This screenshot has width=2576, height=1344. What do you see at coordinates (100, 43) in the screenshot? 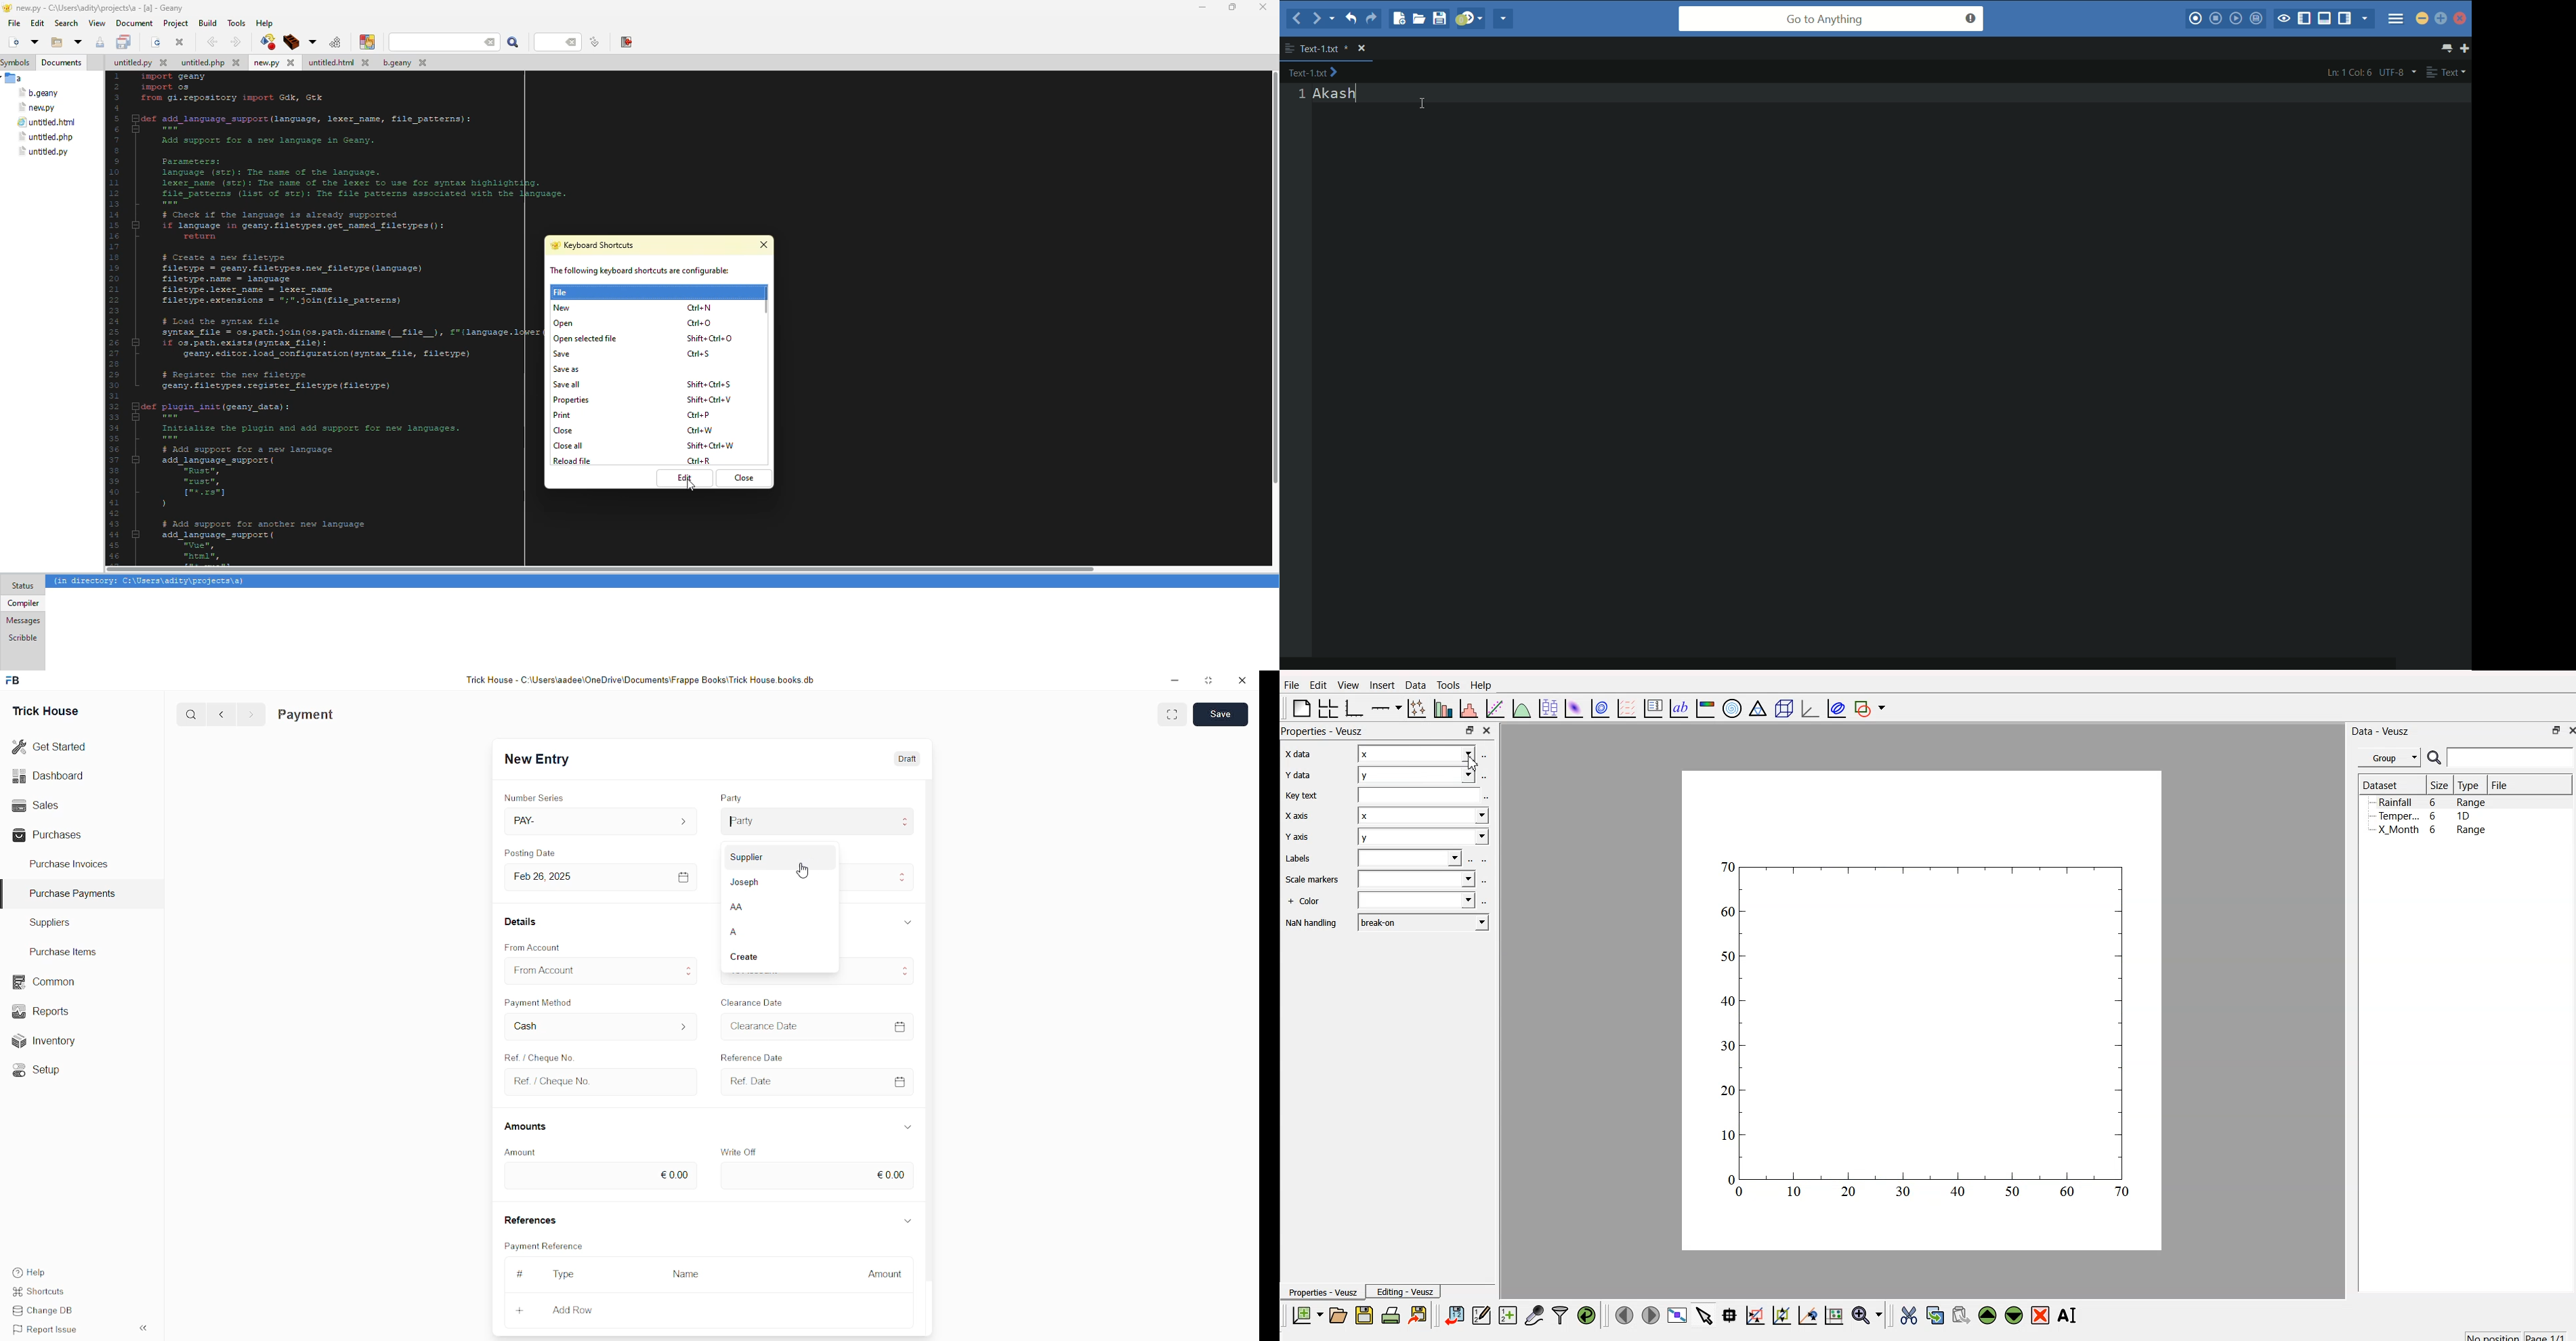
I see `save` at bounding box center [100, 43].